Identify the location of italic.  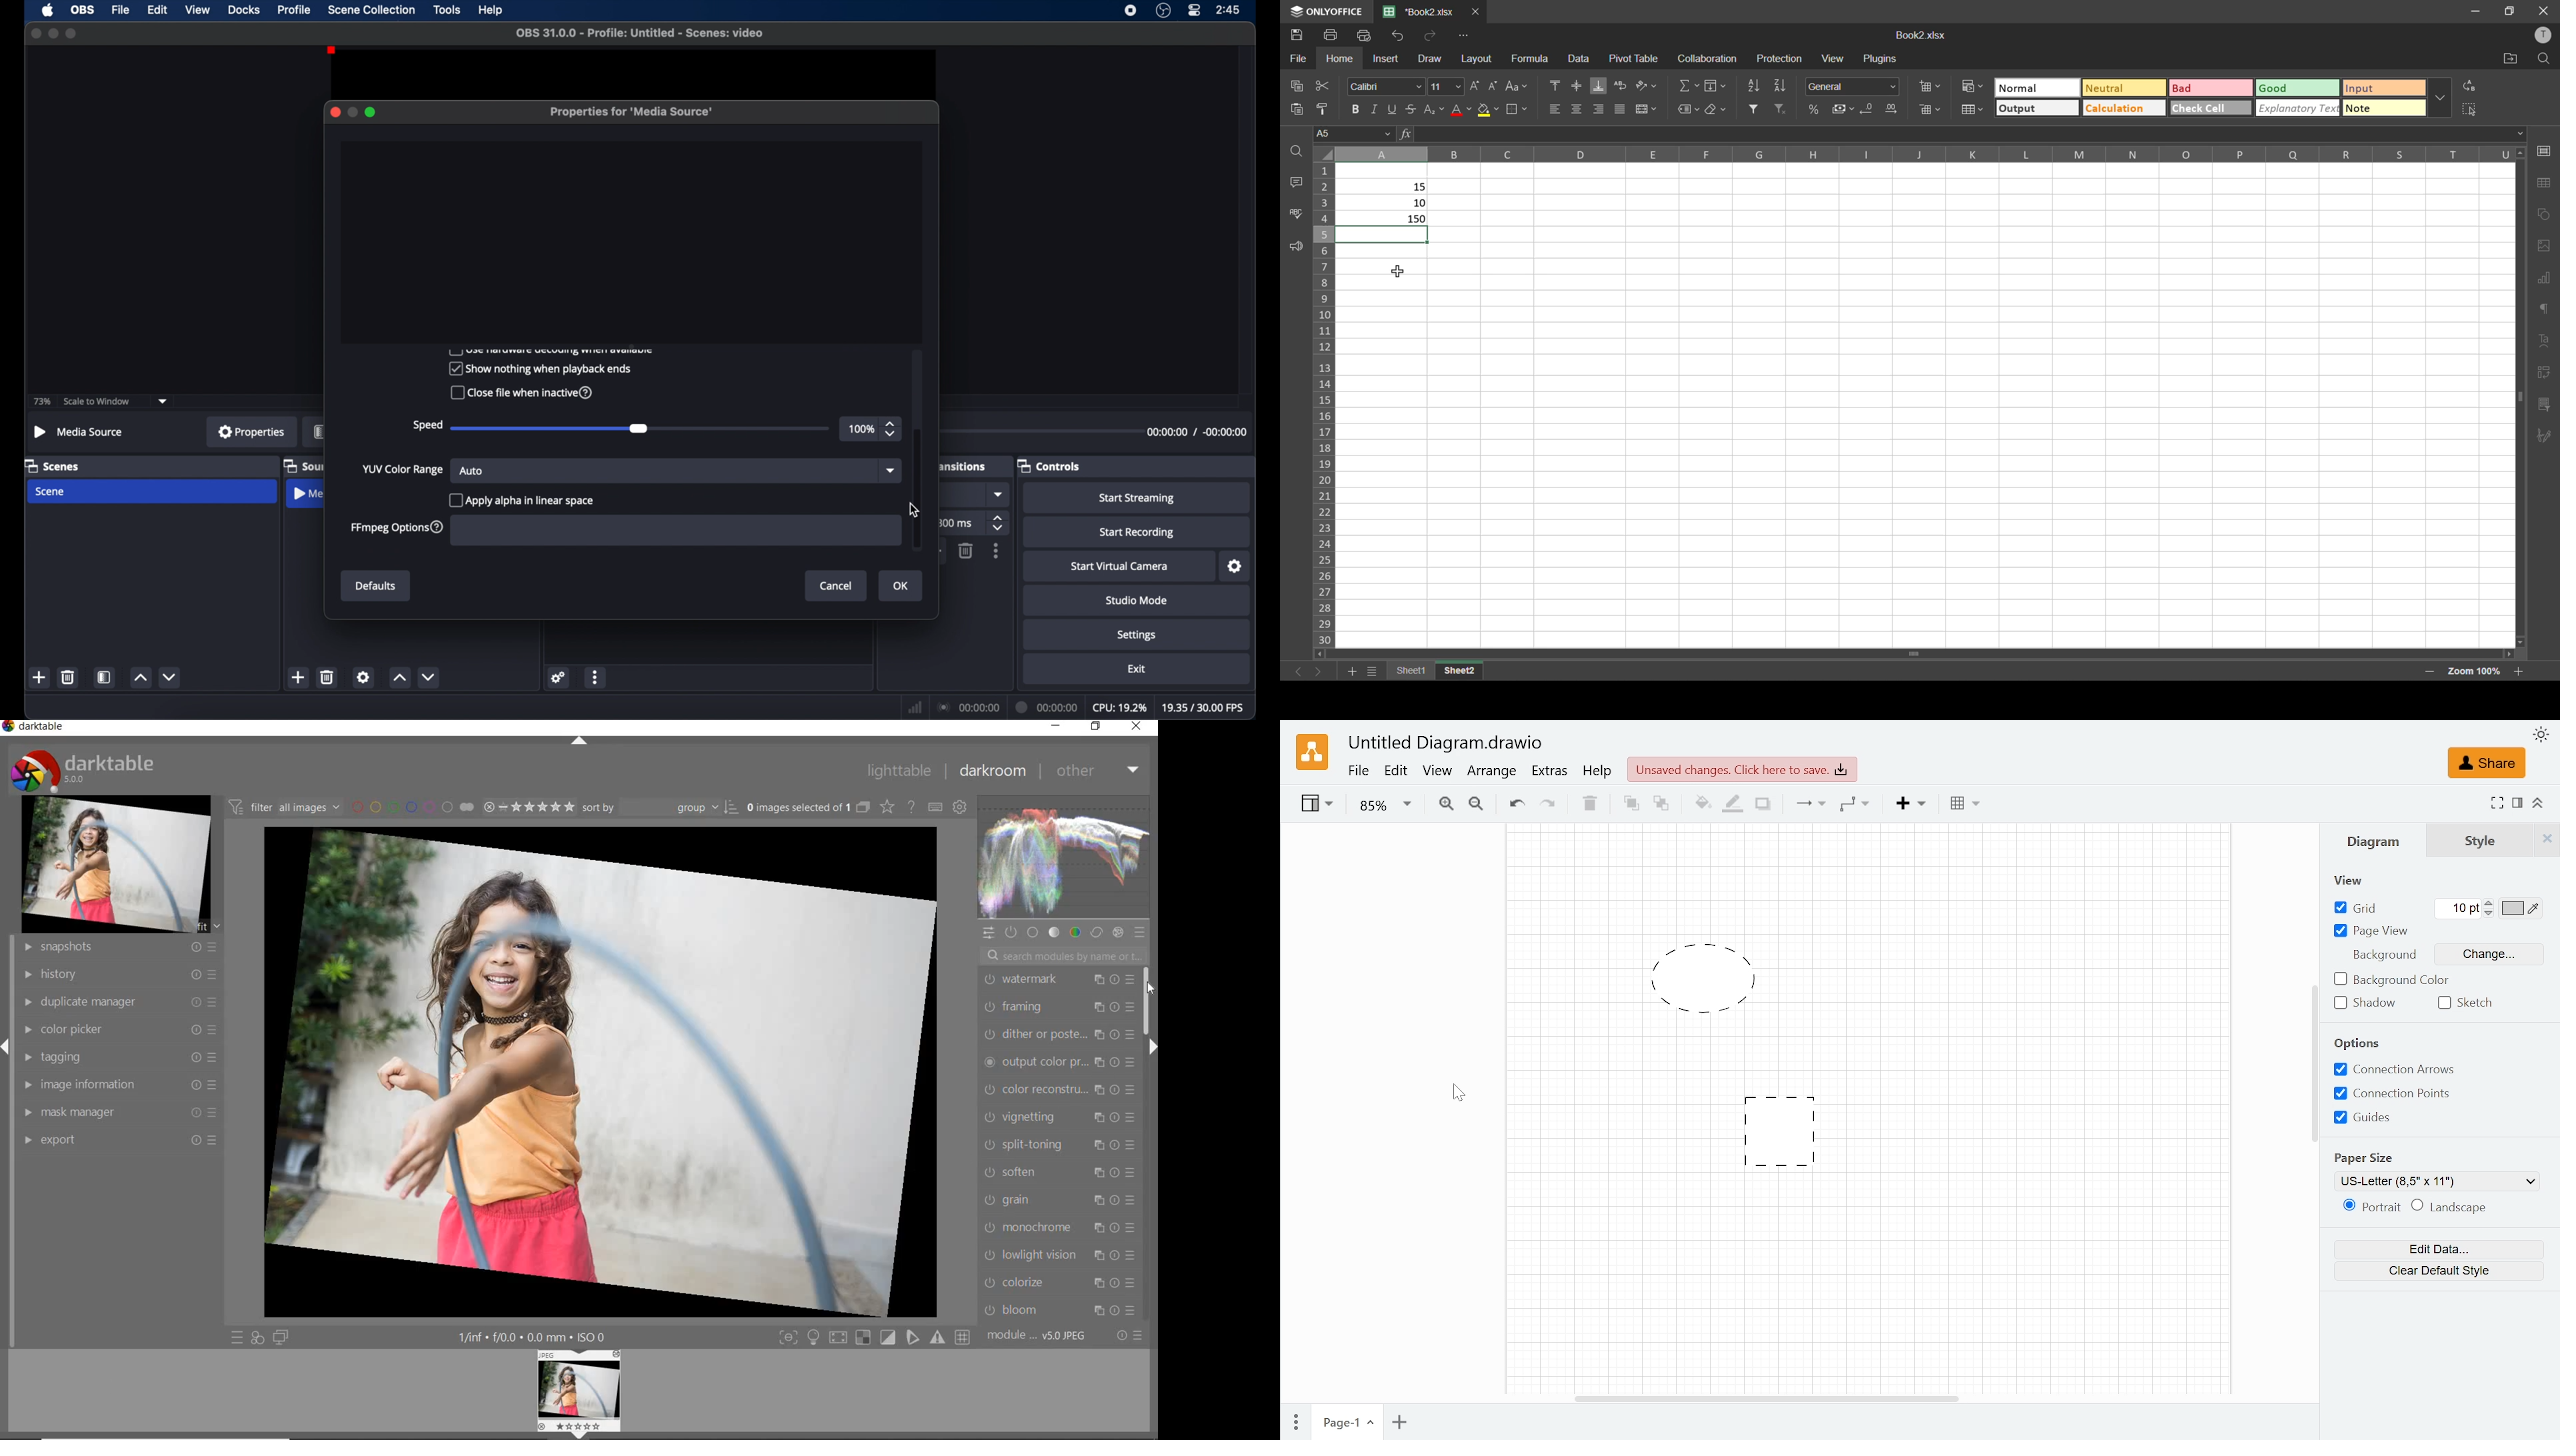
(1375, 107).